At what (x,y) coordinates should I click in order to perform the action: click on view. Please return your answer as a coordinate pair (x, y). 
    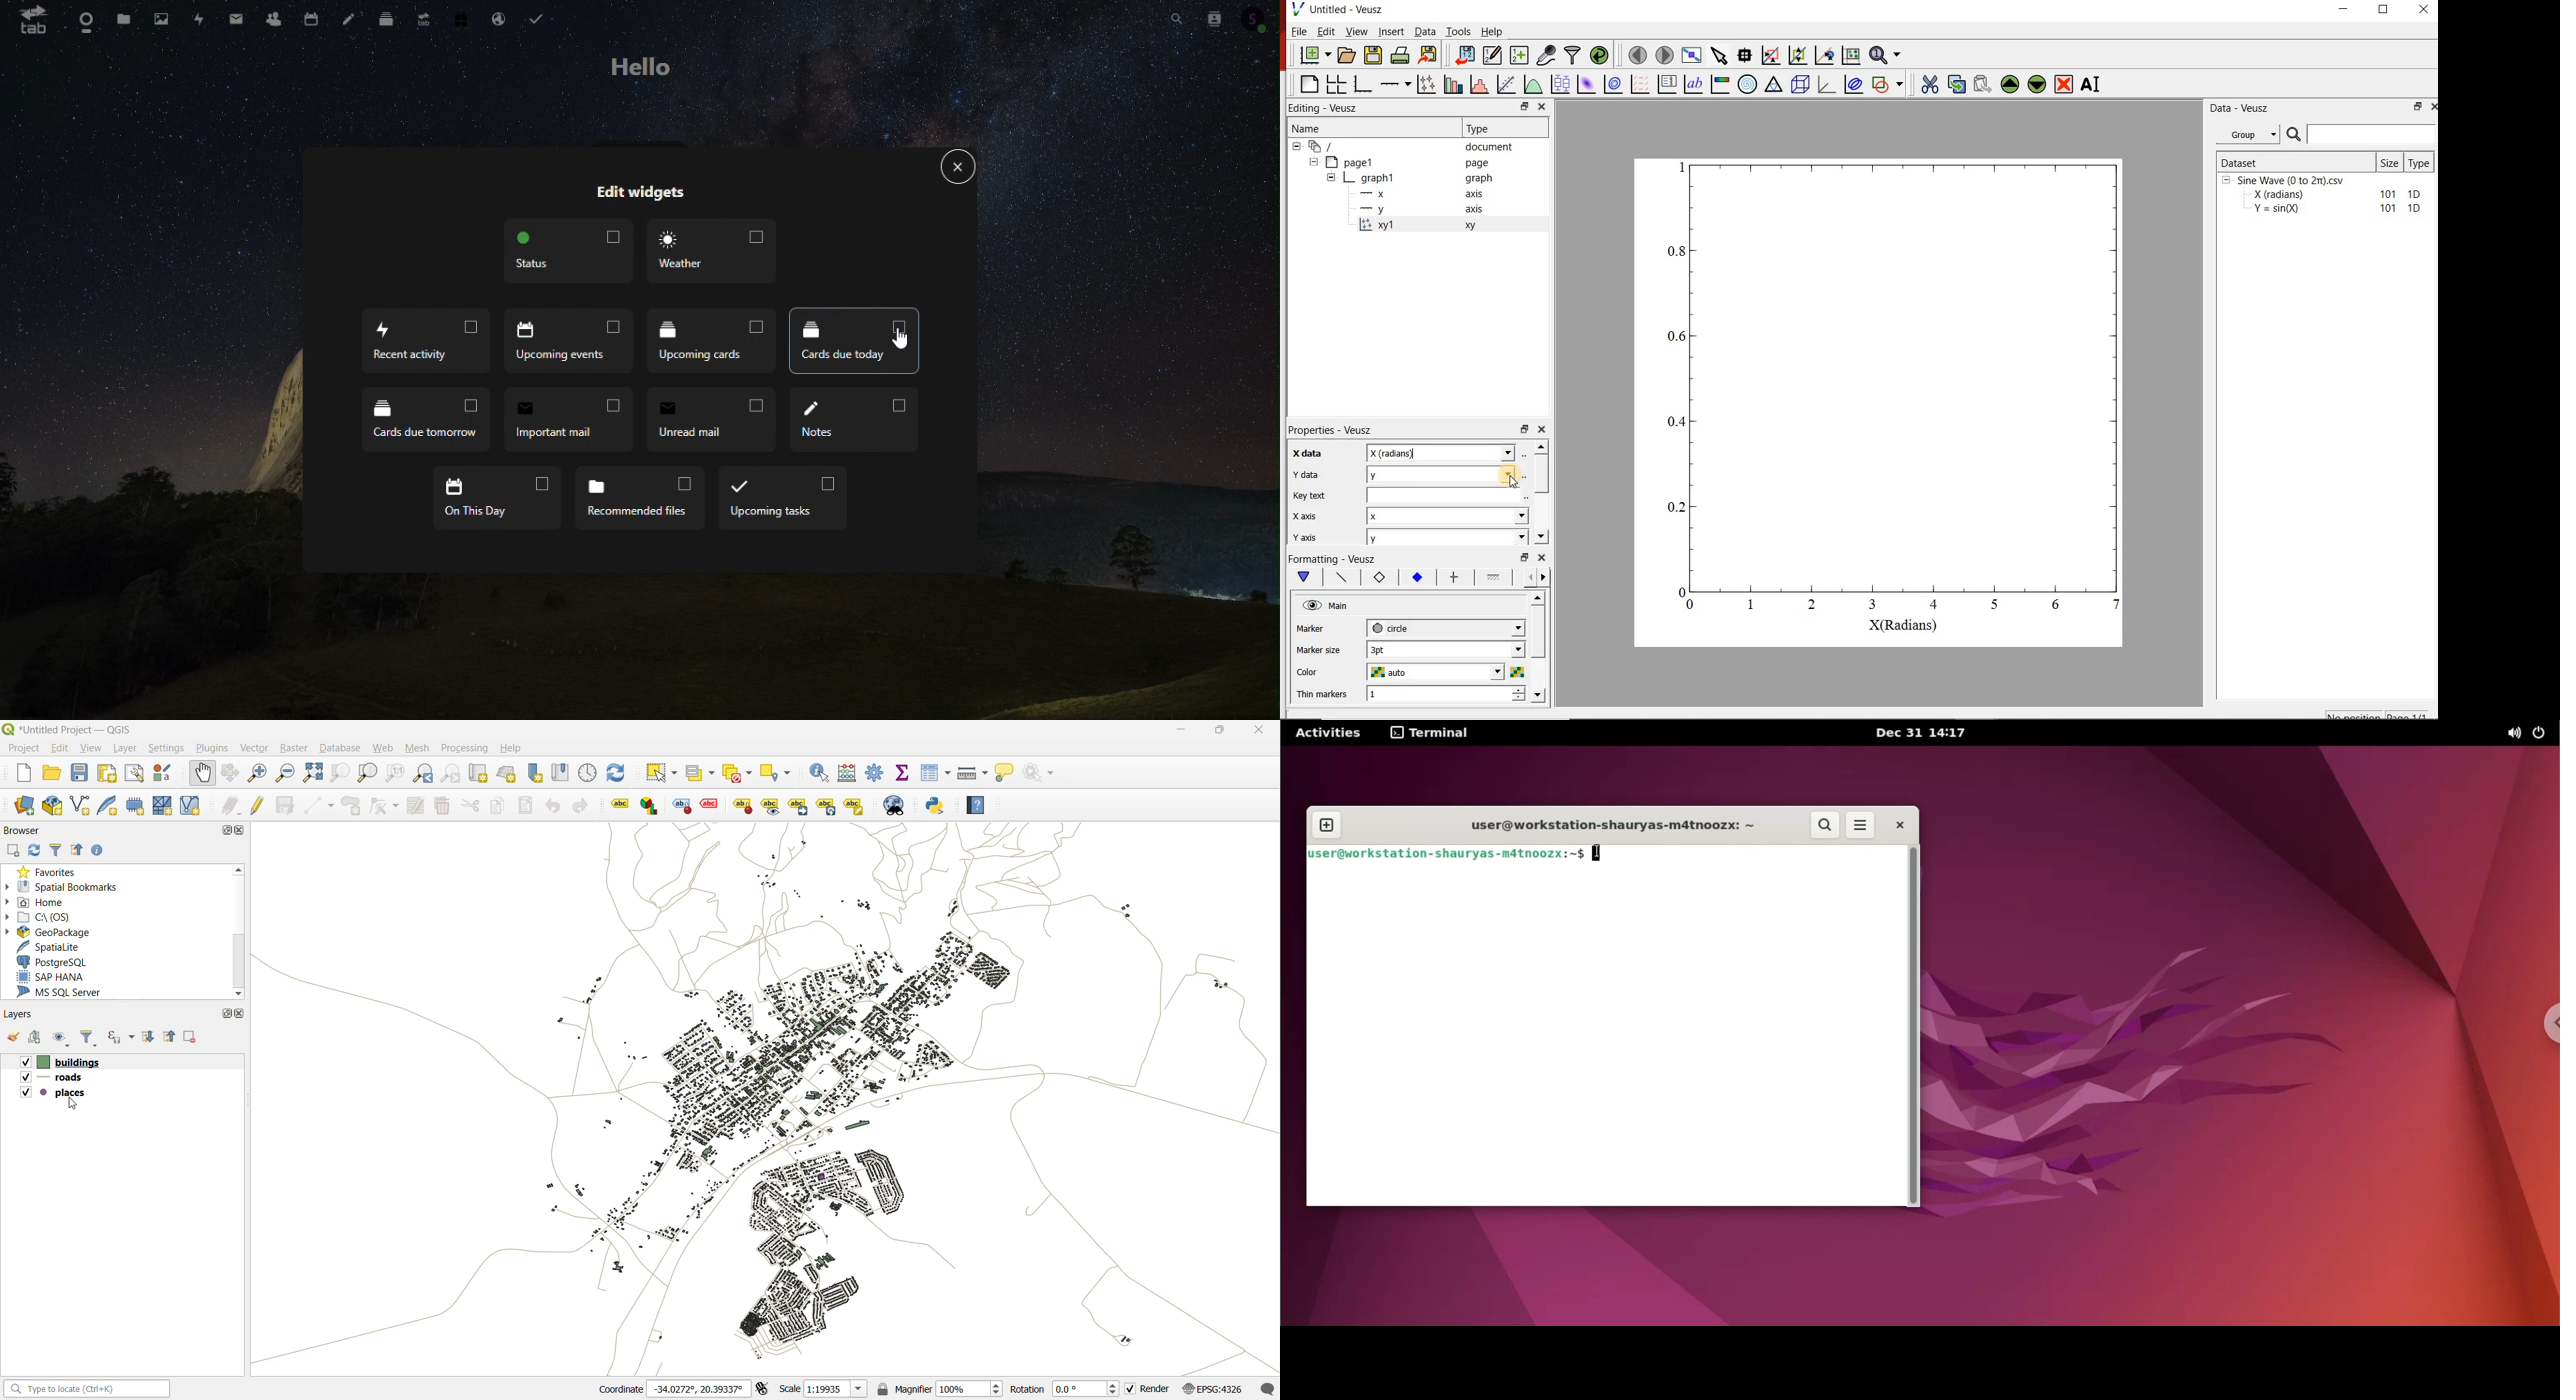
    Looking at the image, I should click on (95, 750).